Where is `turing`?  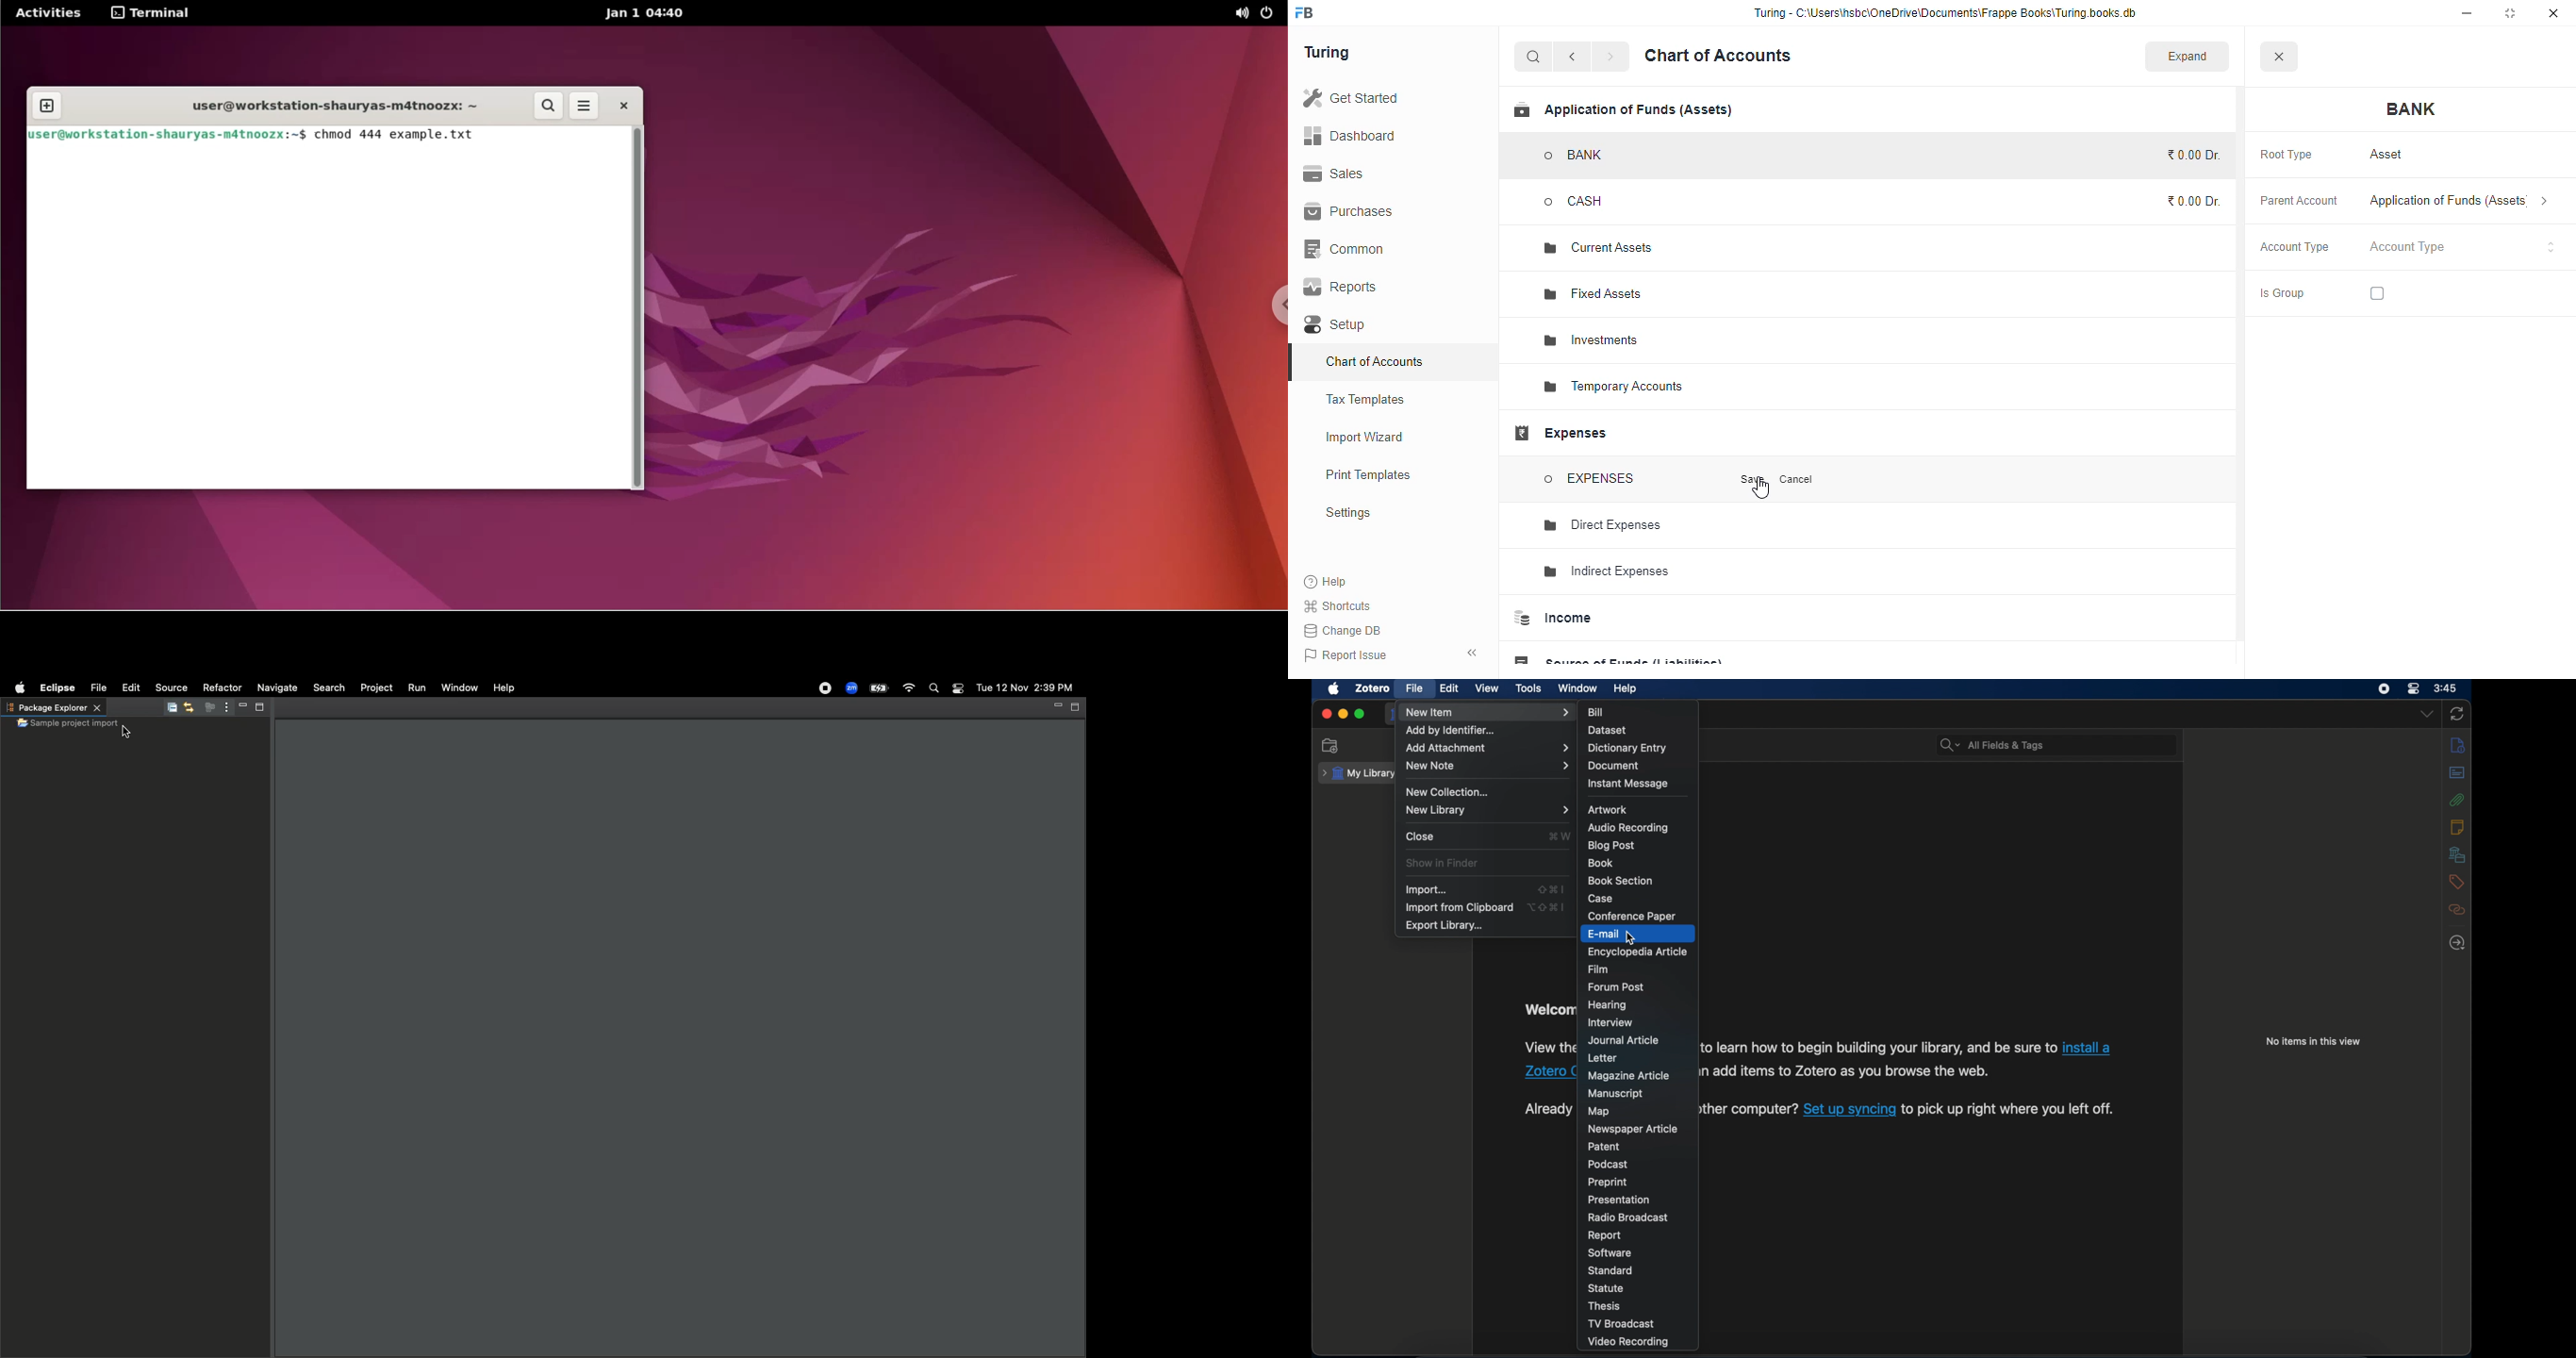
turing is located at coordinates (1326, 53).